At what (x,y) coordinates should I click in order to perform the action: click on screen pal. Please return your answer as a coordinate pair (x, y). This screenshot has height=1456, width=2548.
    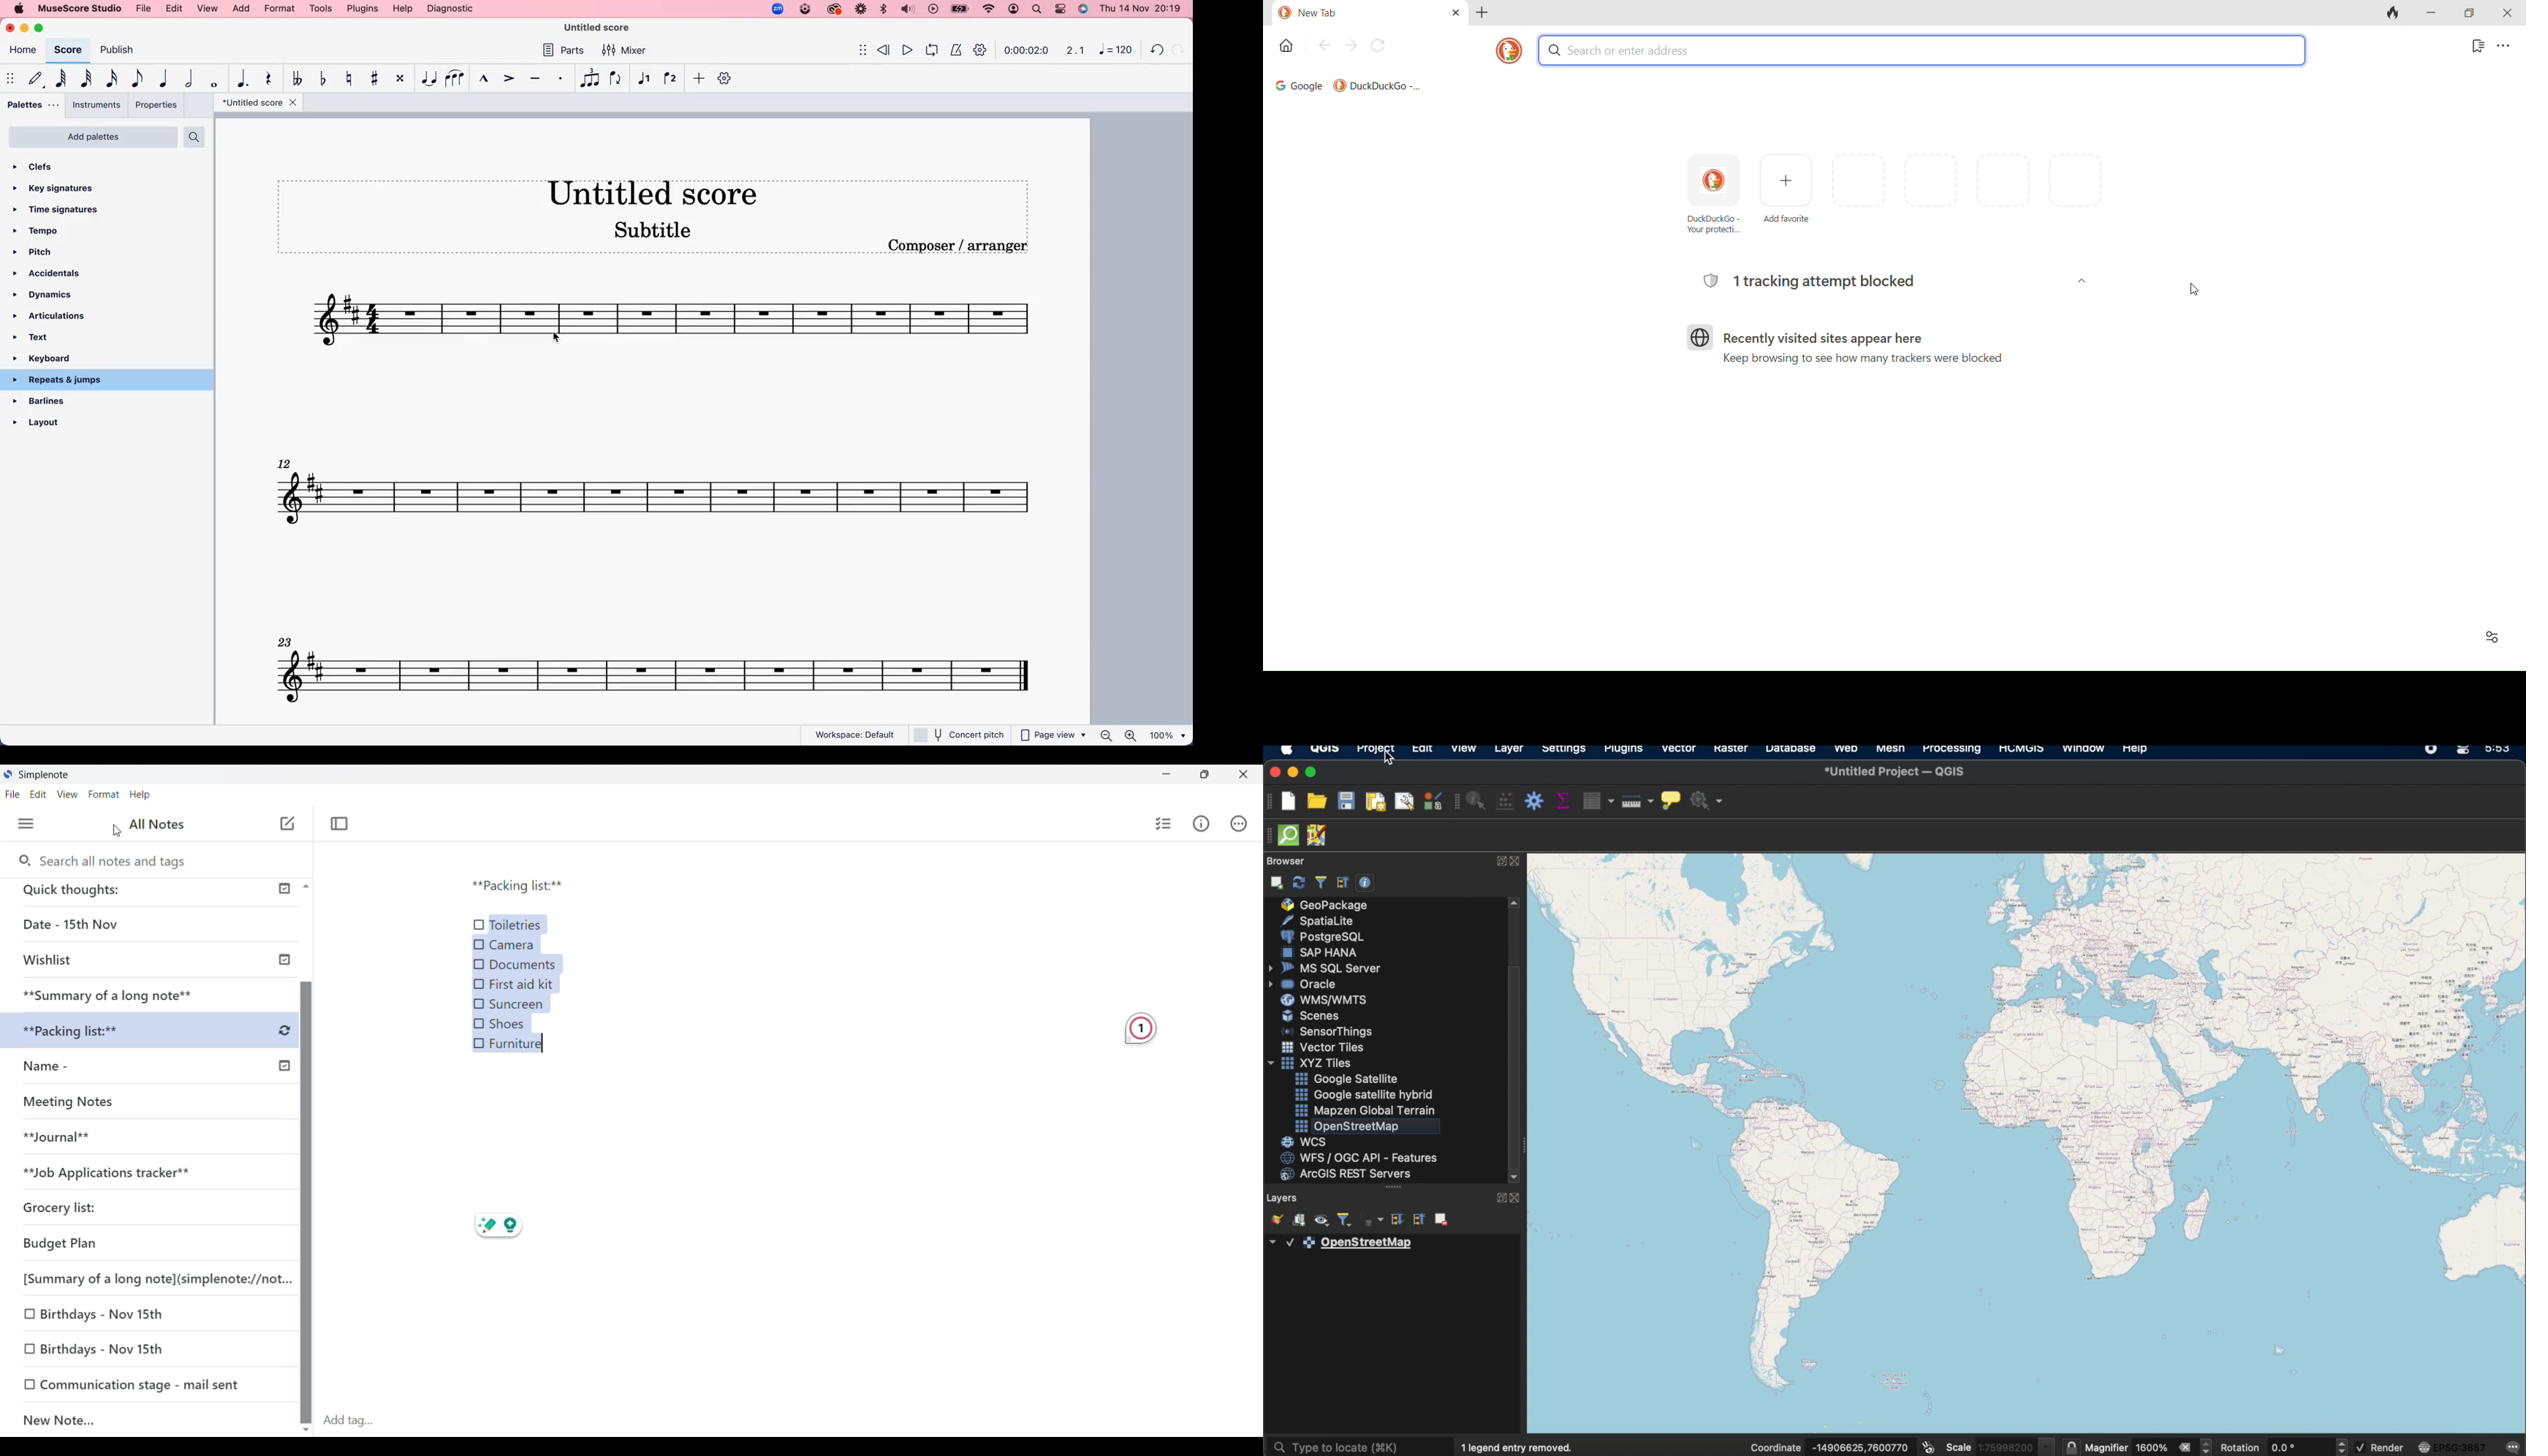
    Looking at the image, I should click on (804, 10).